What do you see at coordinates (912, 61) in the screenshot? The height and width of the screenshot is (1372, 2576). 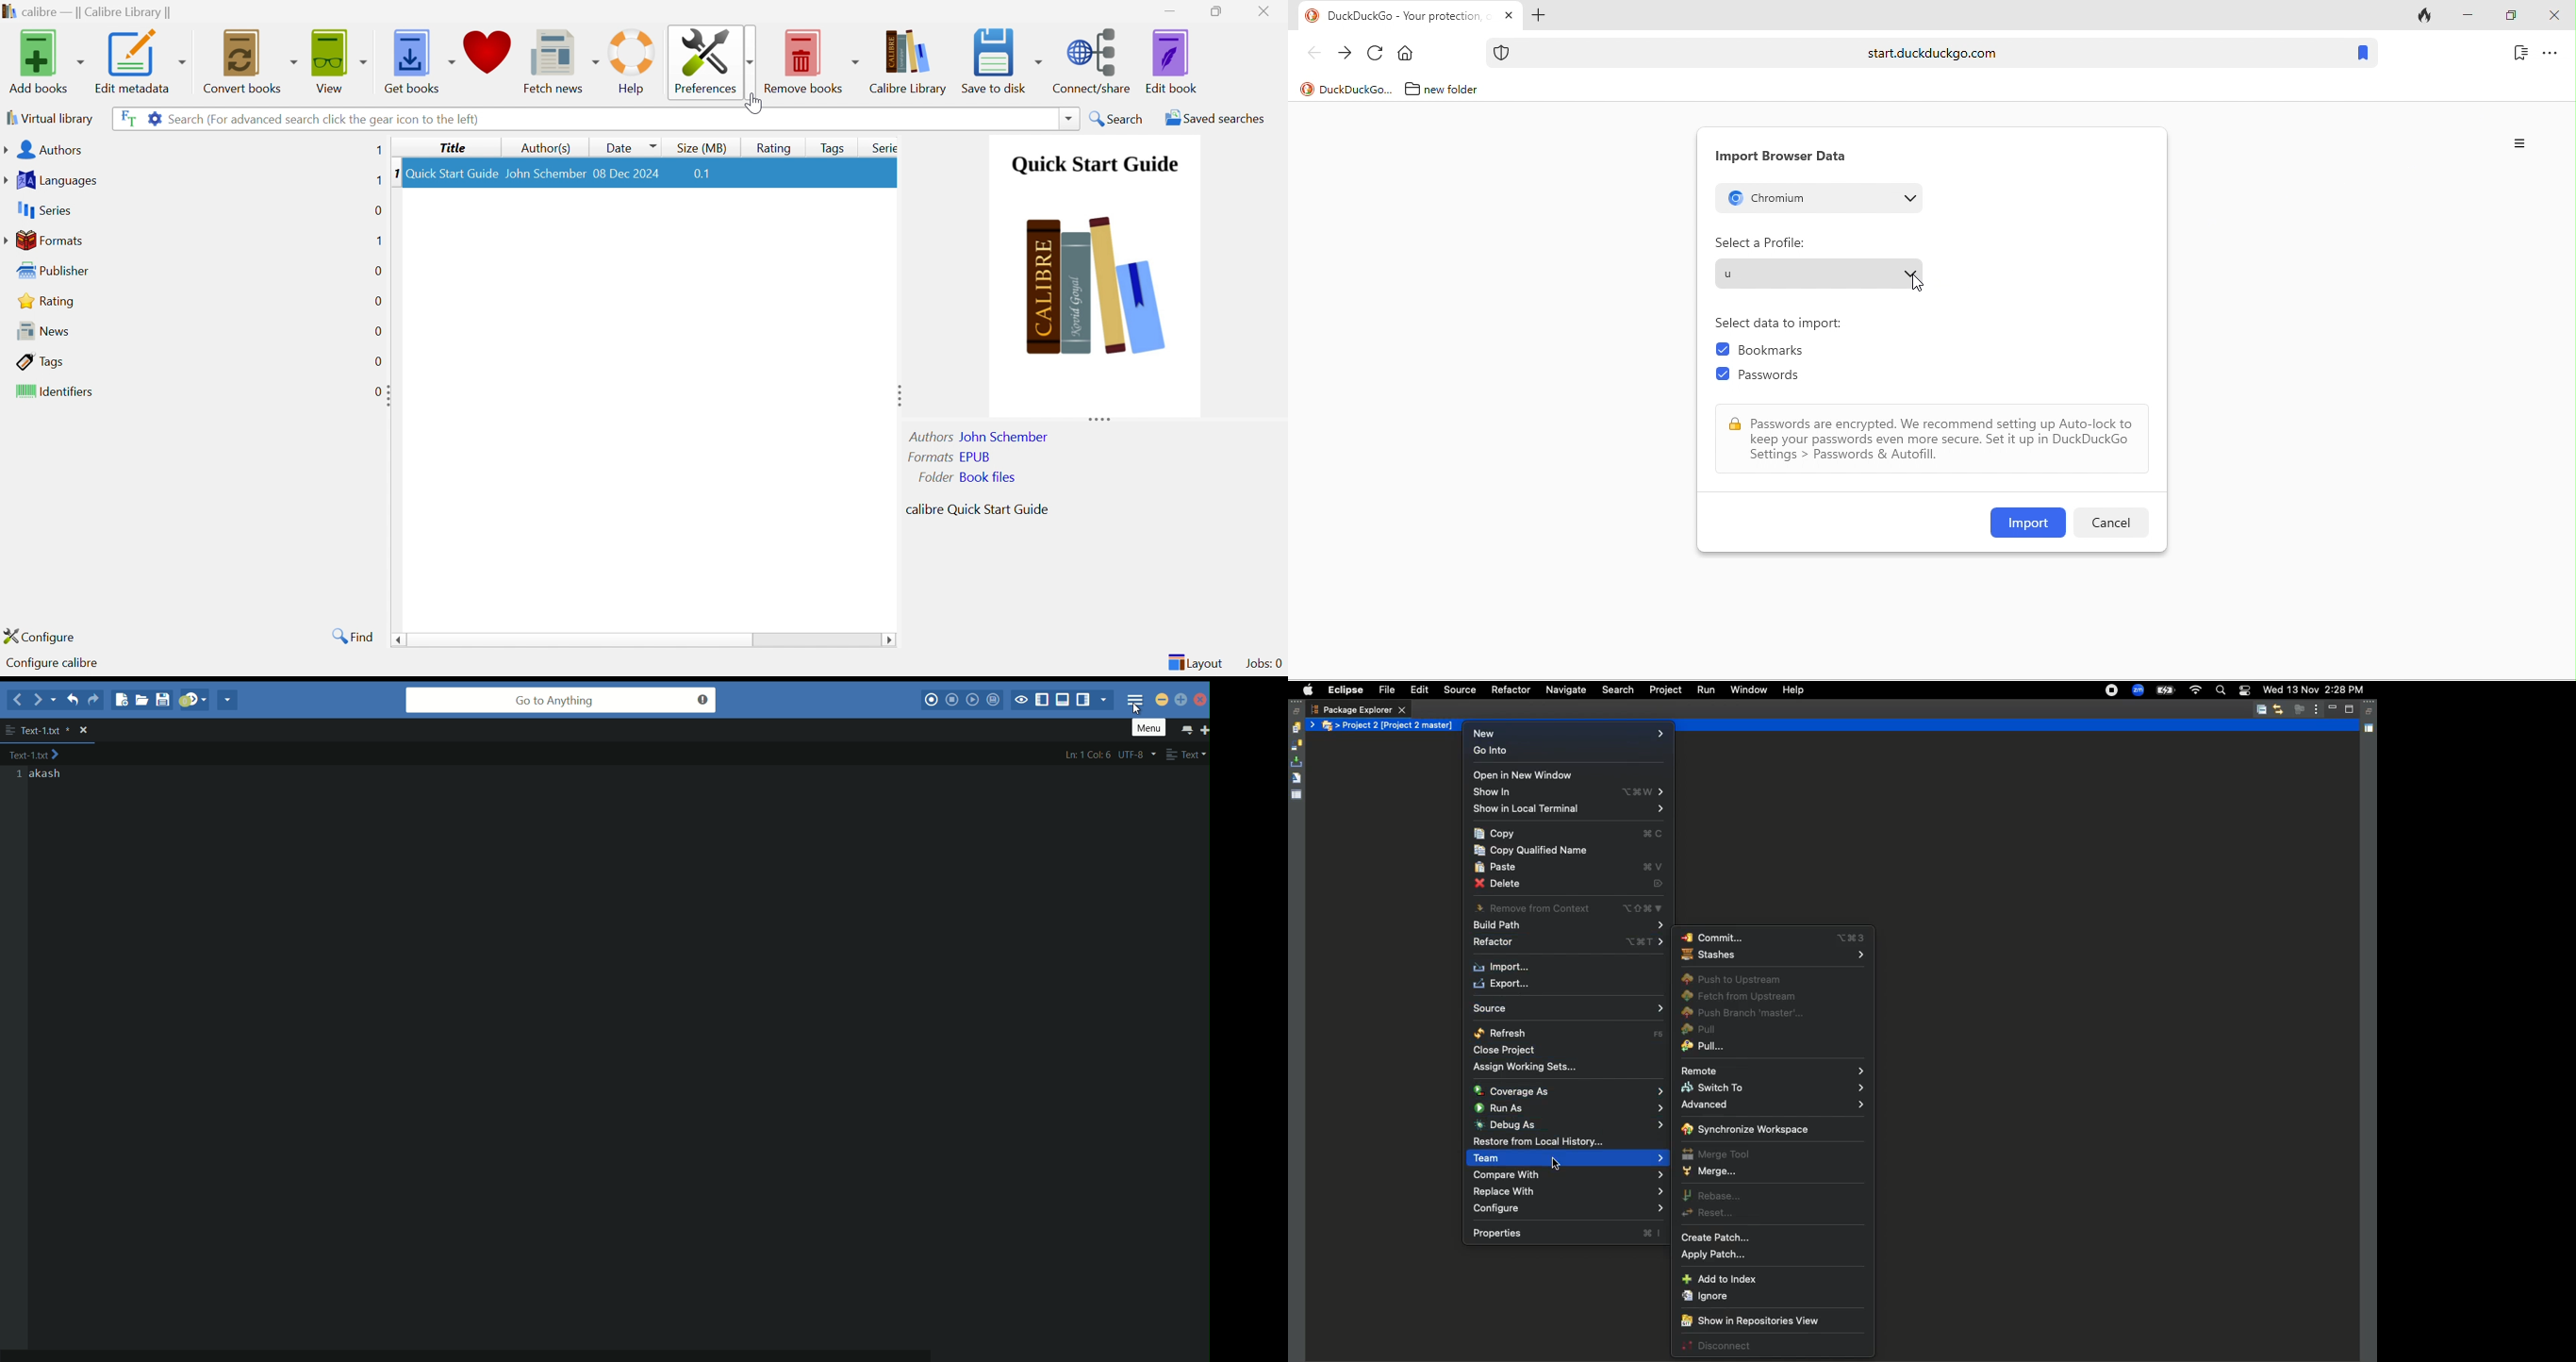 I see `Calibre Library` at bounding box center [912, 61].